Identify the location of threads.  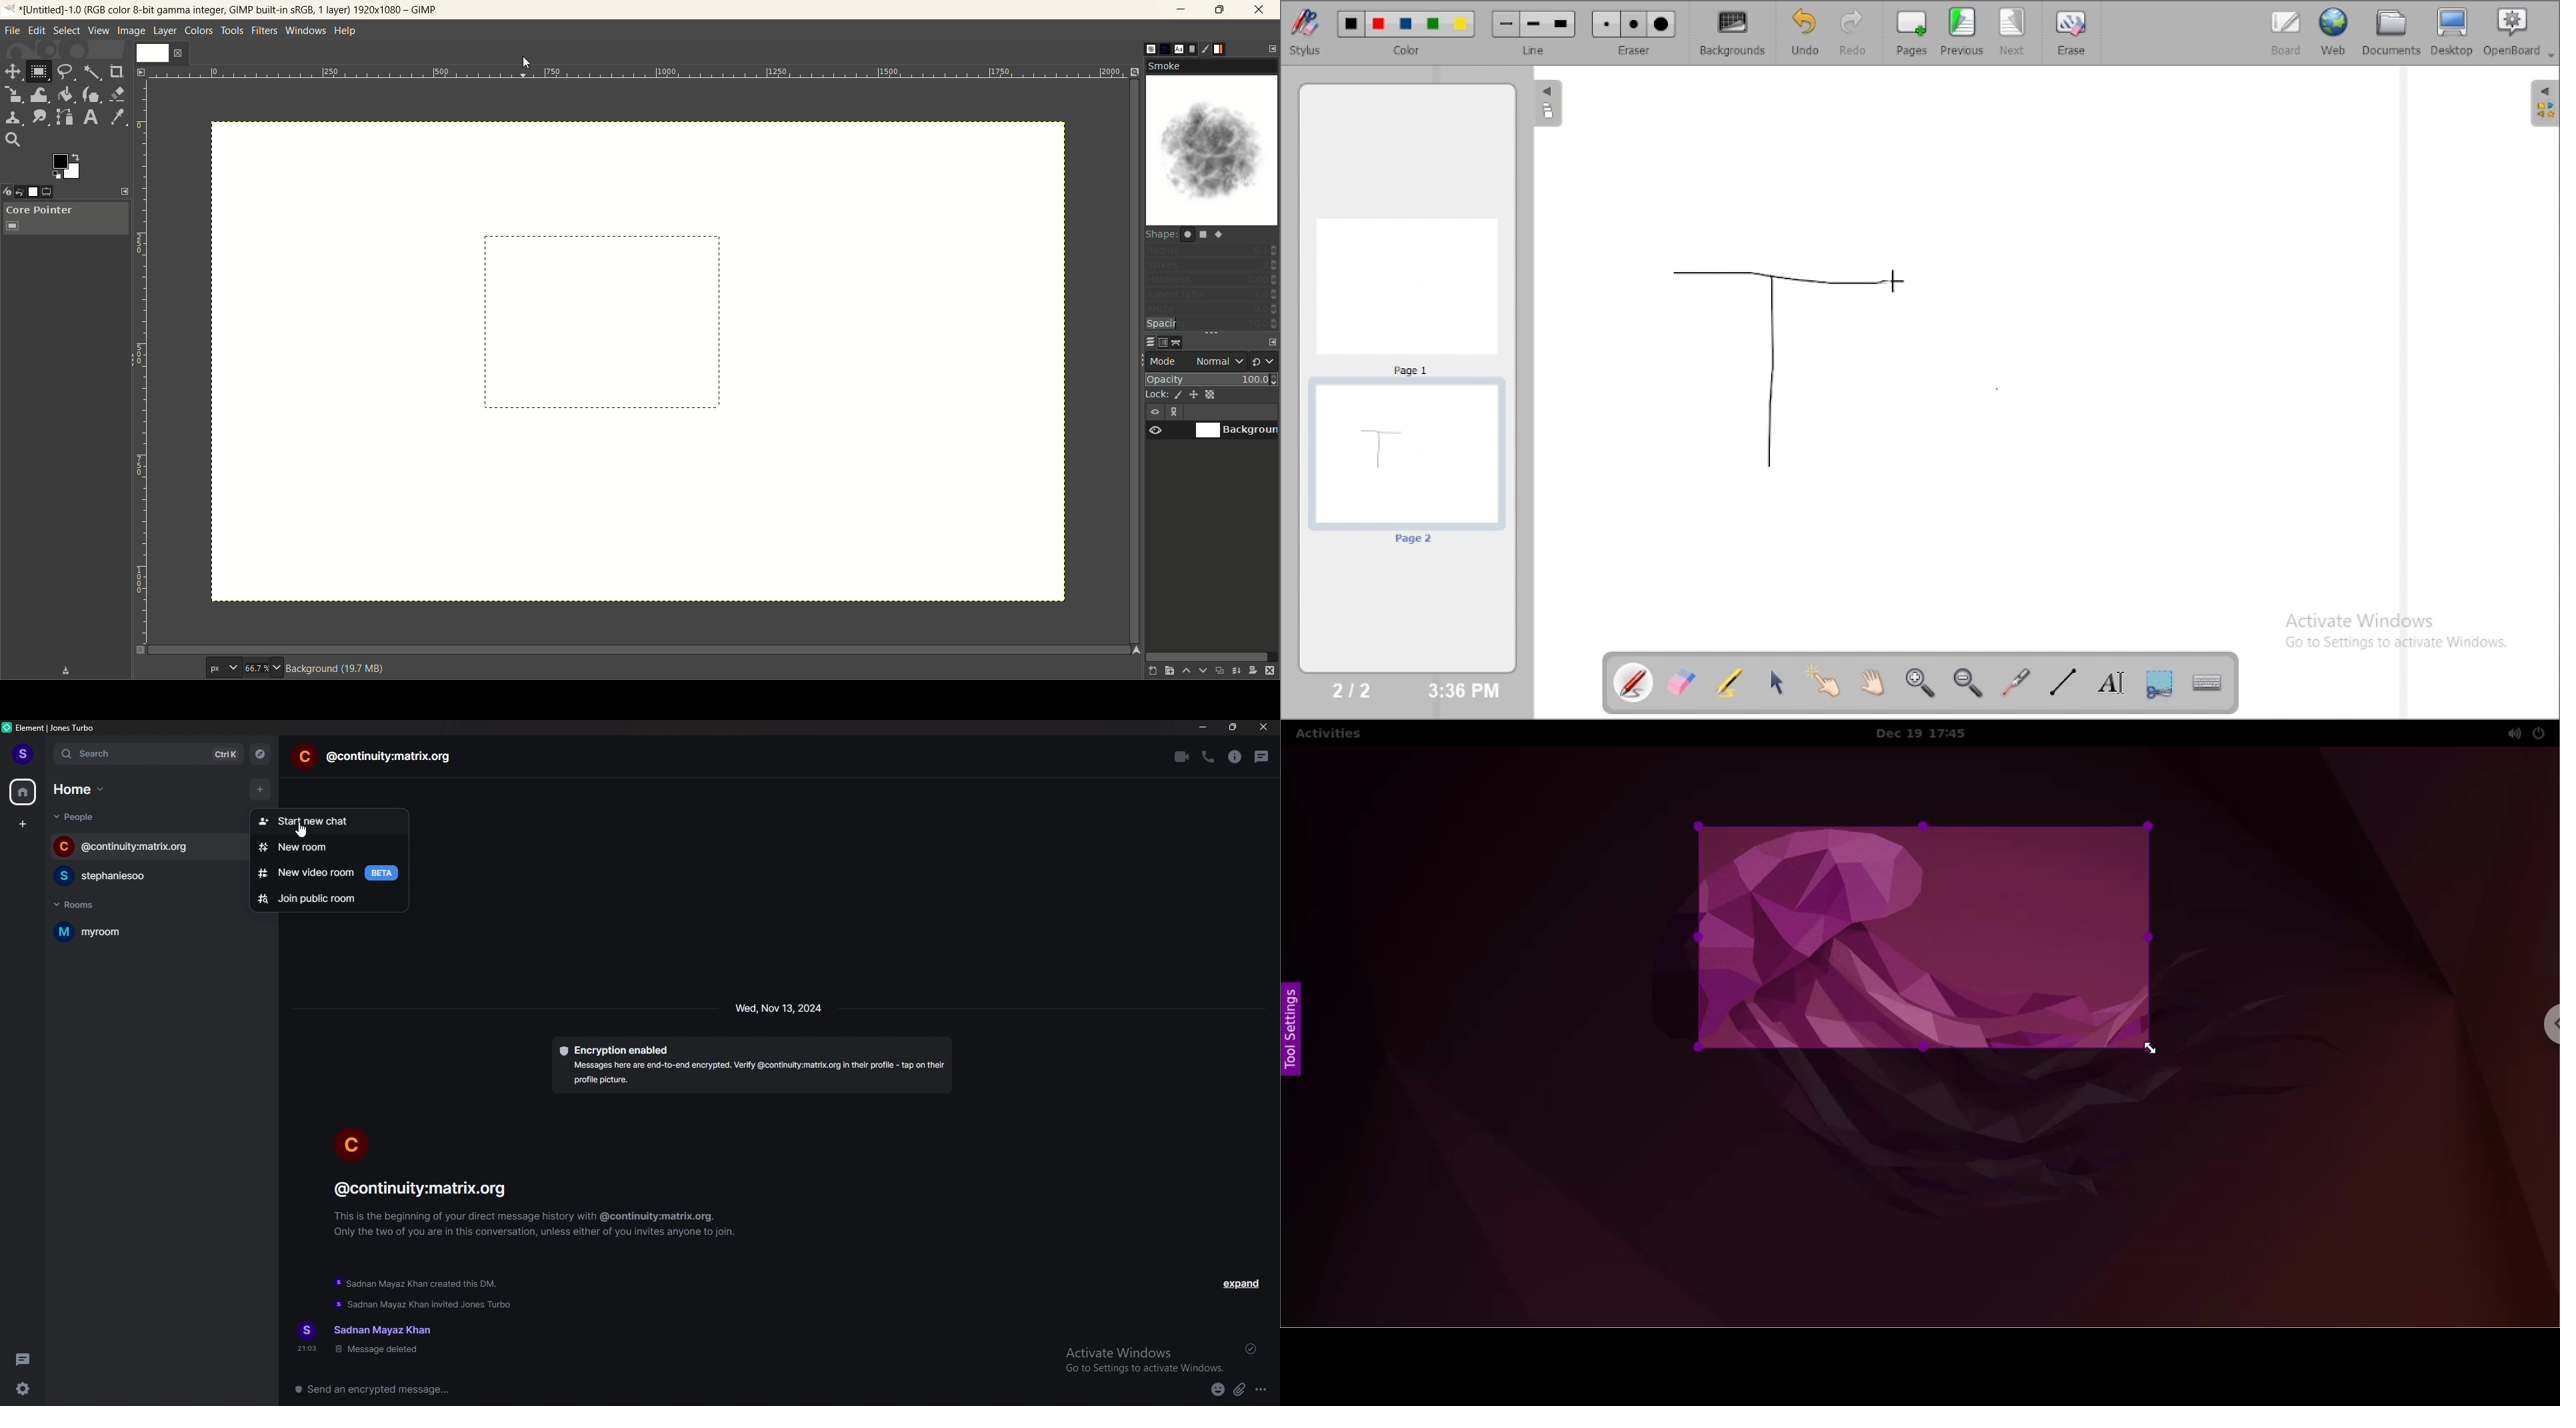
(24, 1360).